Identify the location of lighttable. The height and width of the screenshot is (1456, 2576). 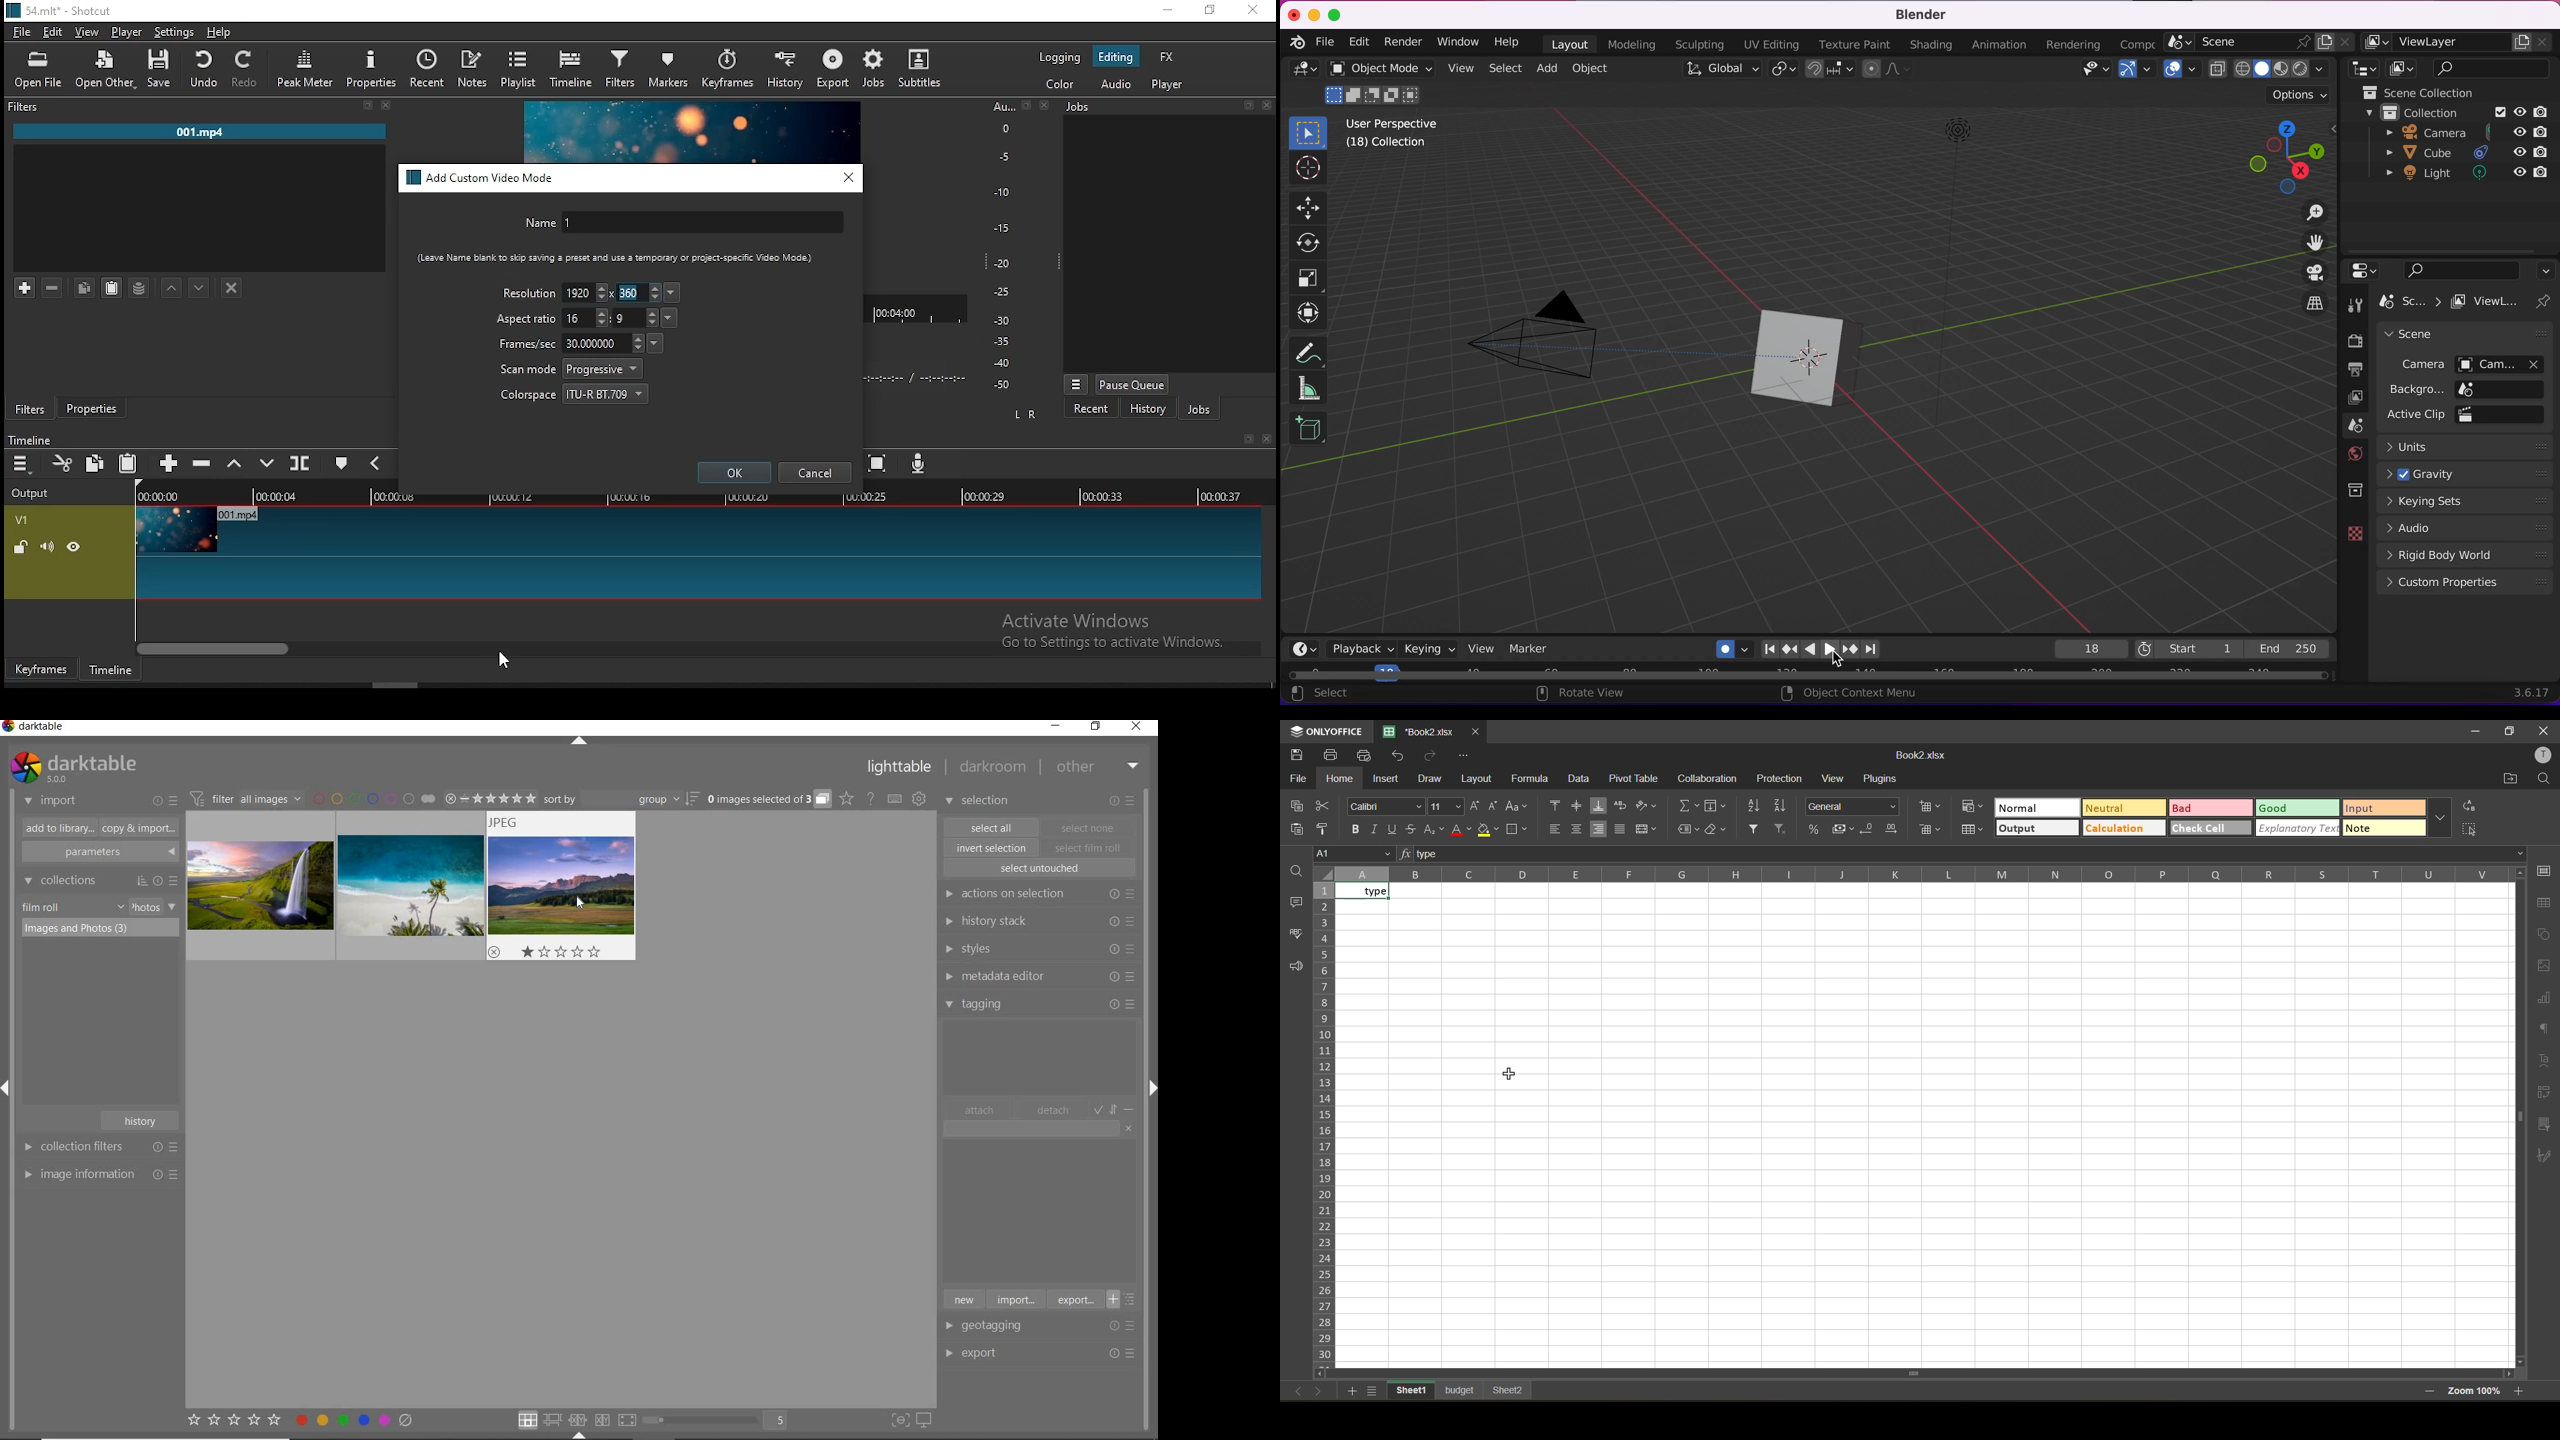
(900, 770).